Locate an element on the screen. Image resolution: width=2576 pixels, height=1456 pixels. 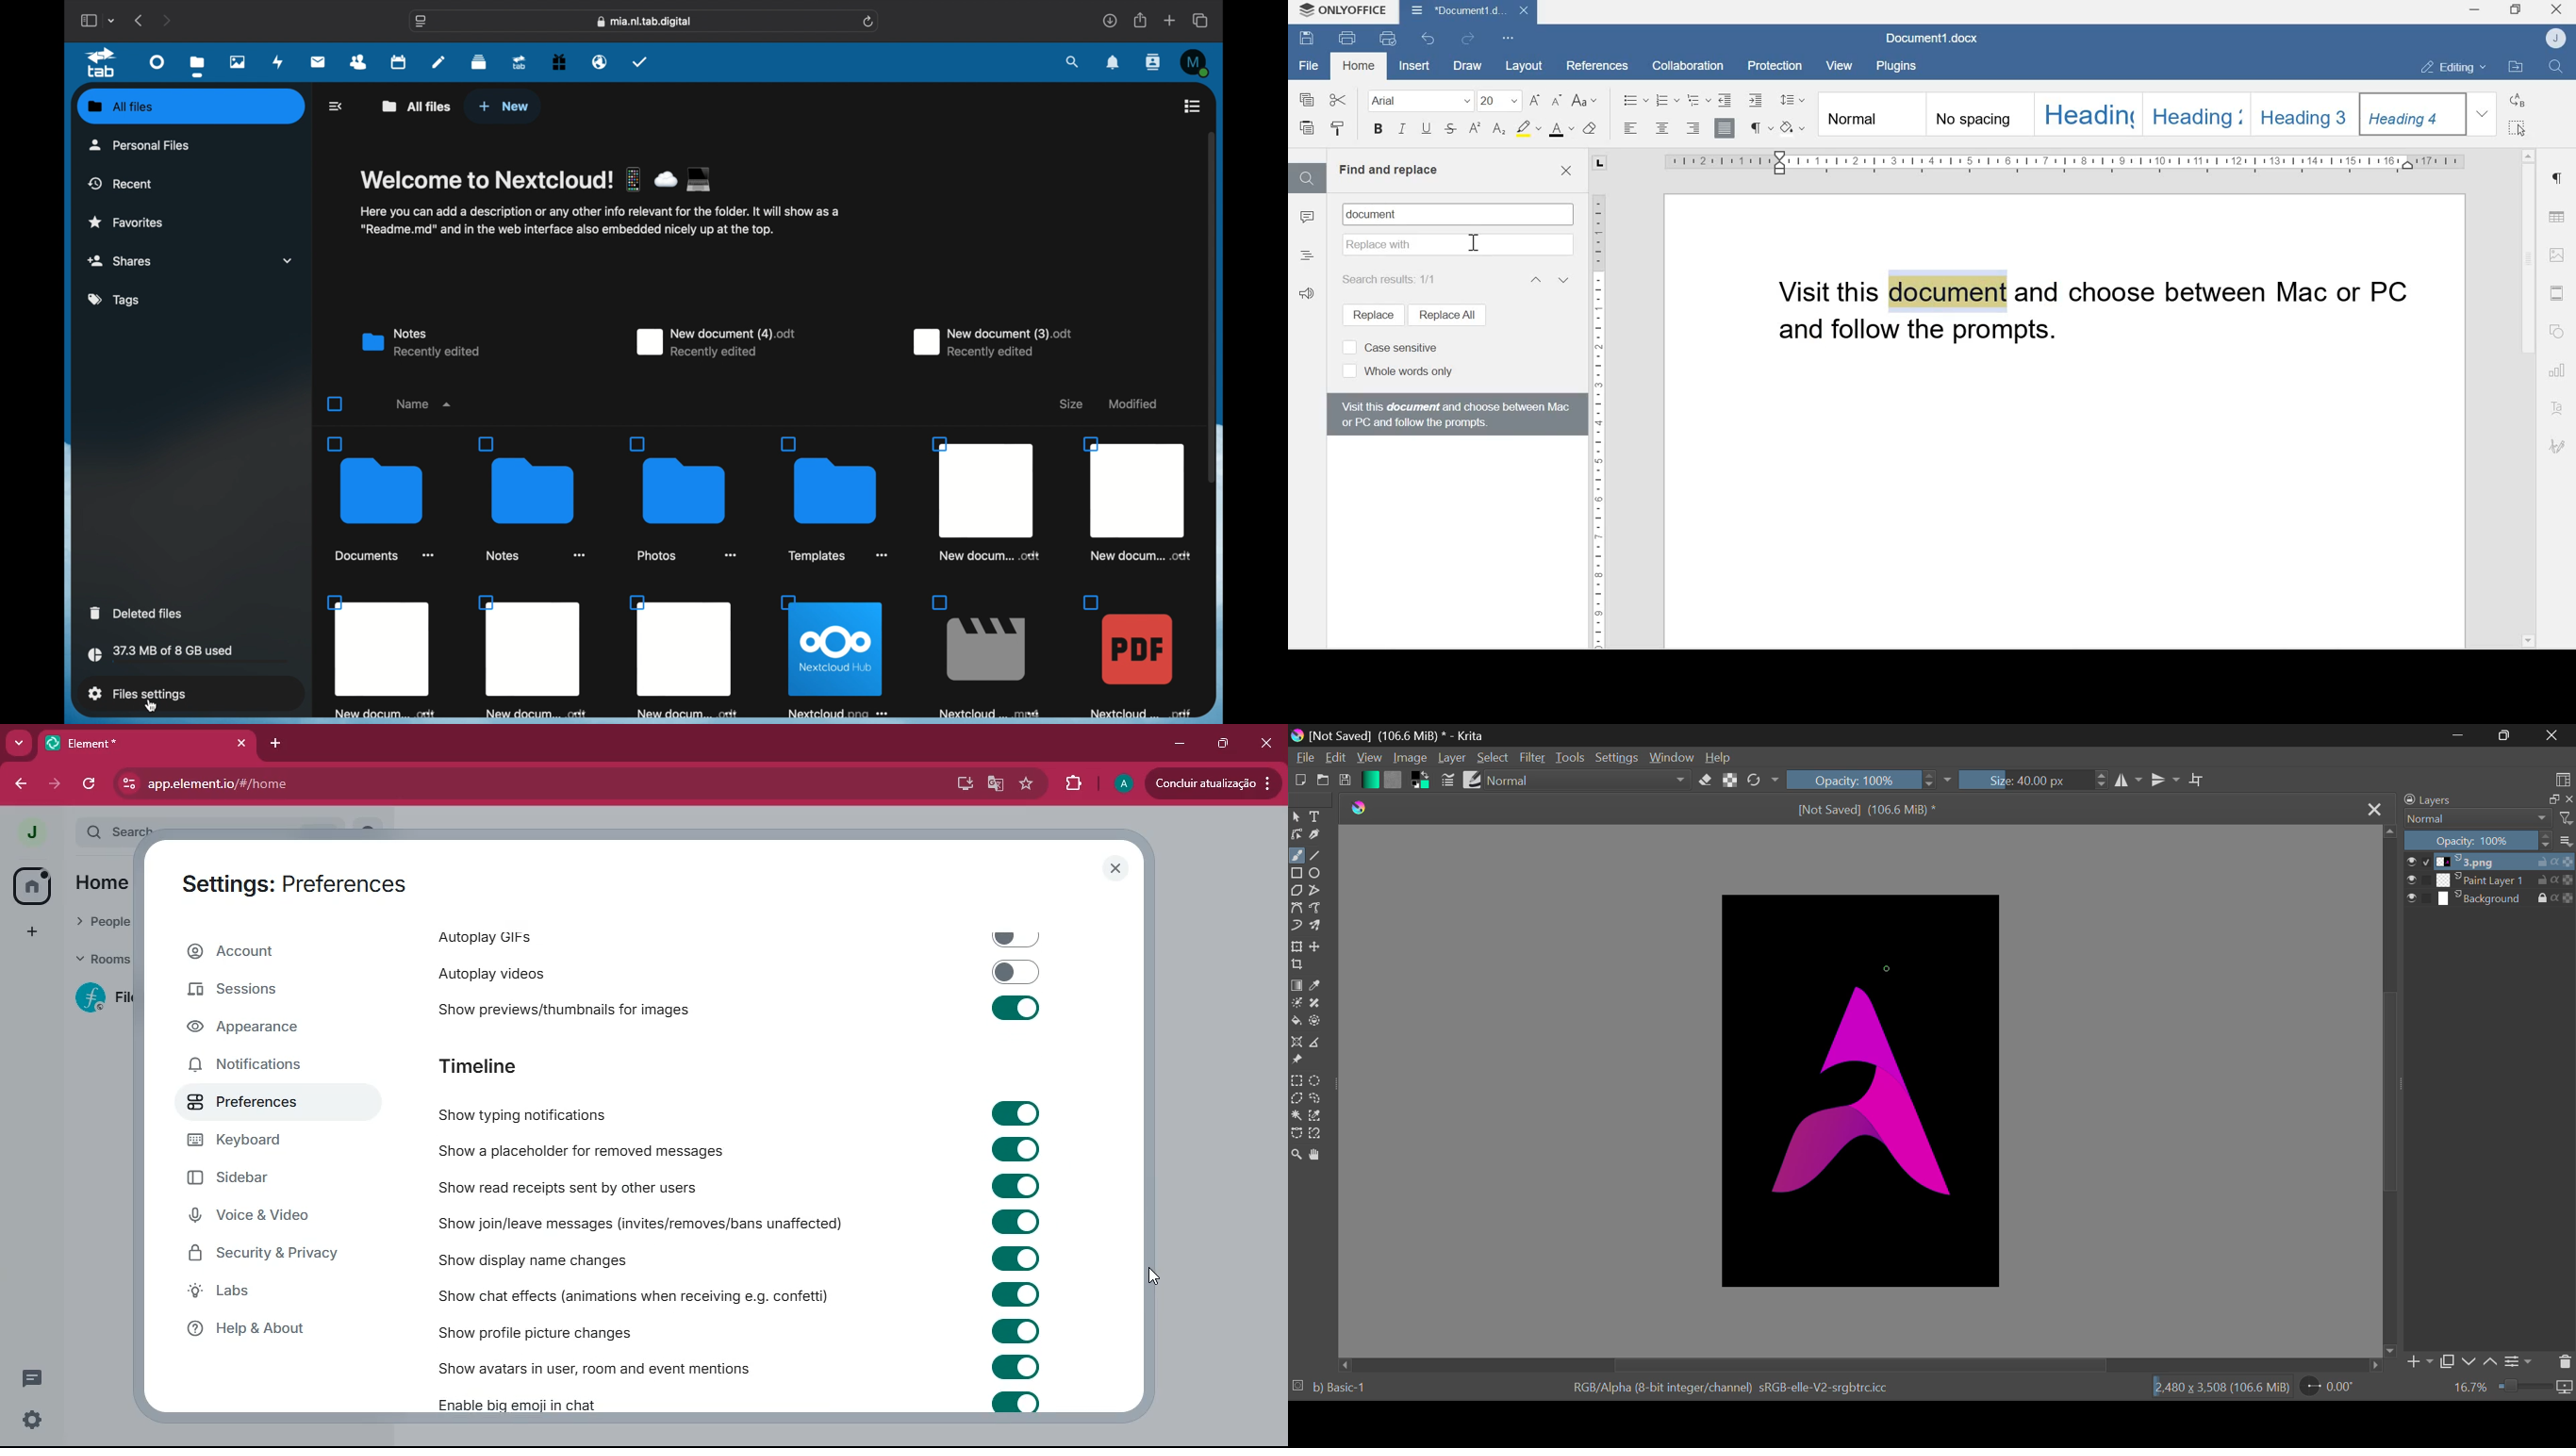
M is located at coordinates (1196, 64).